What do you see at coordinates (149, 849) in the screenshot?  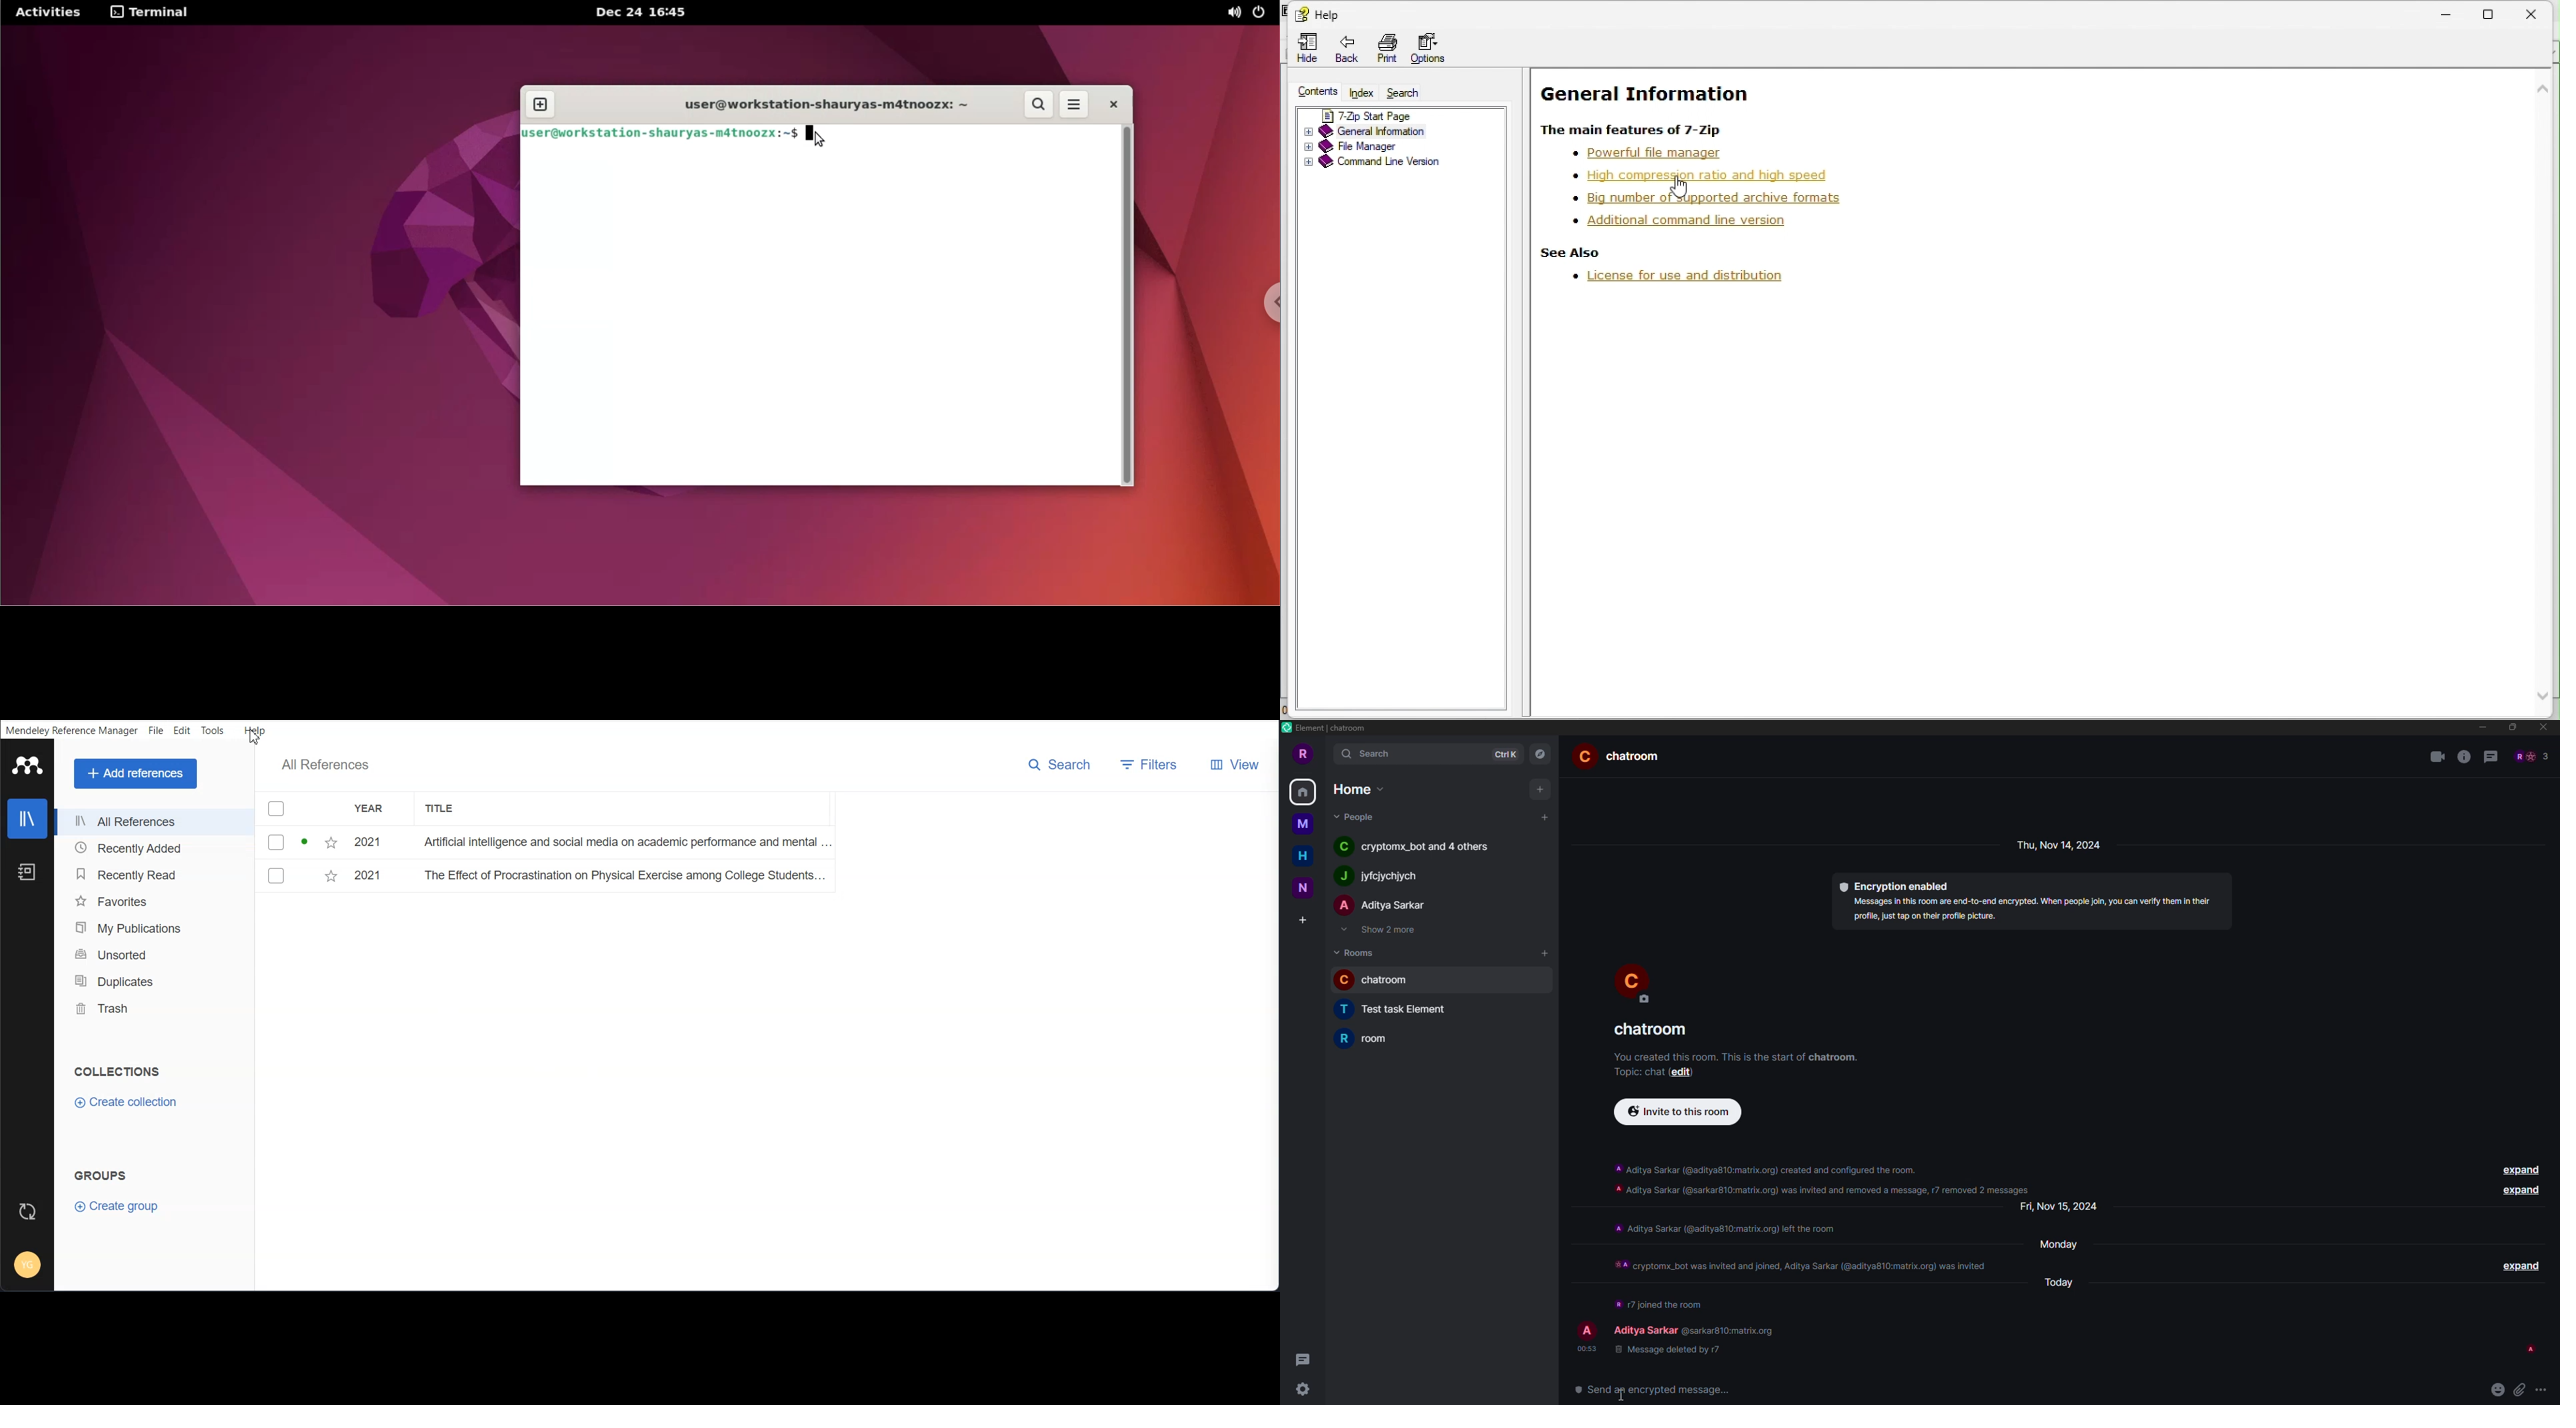 I see `Recently Added` at bounding box center [149, 849].